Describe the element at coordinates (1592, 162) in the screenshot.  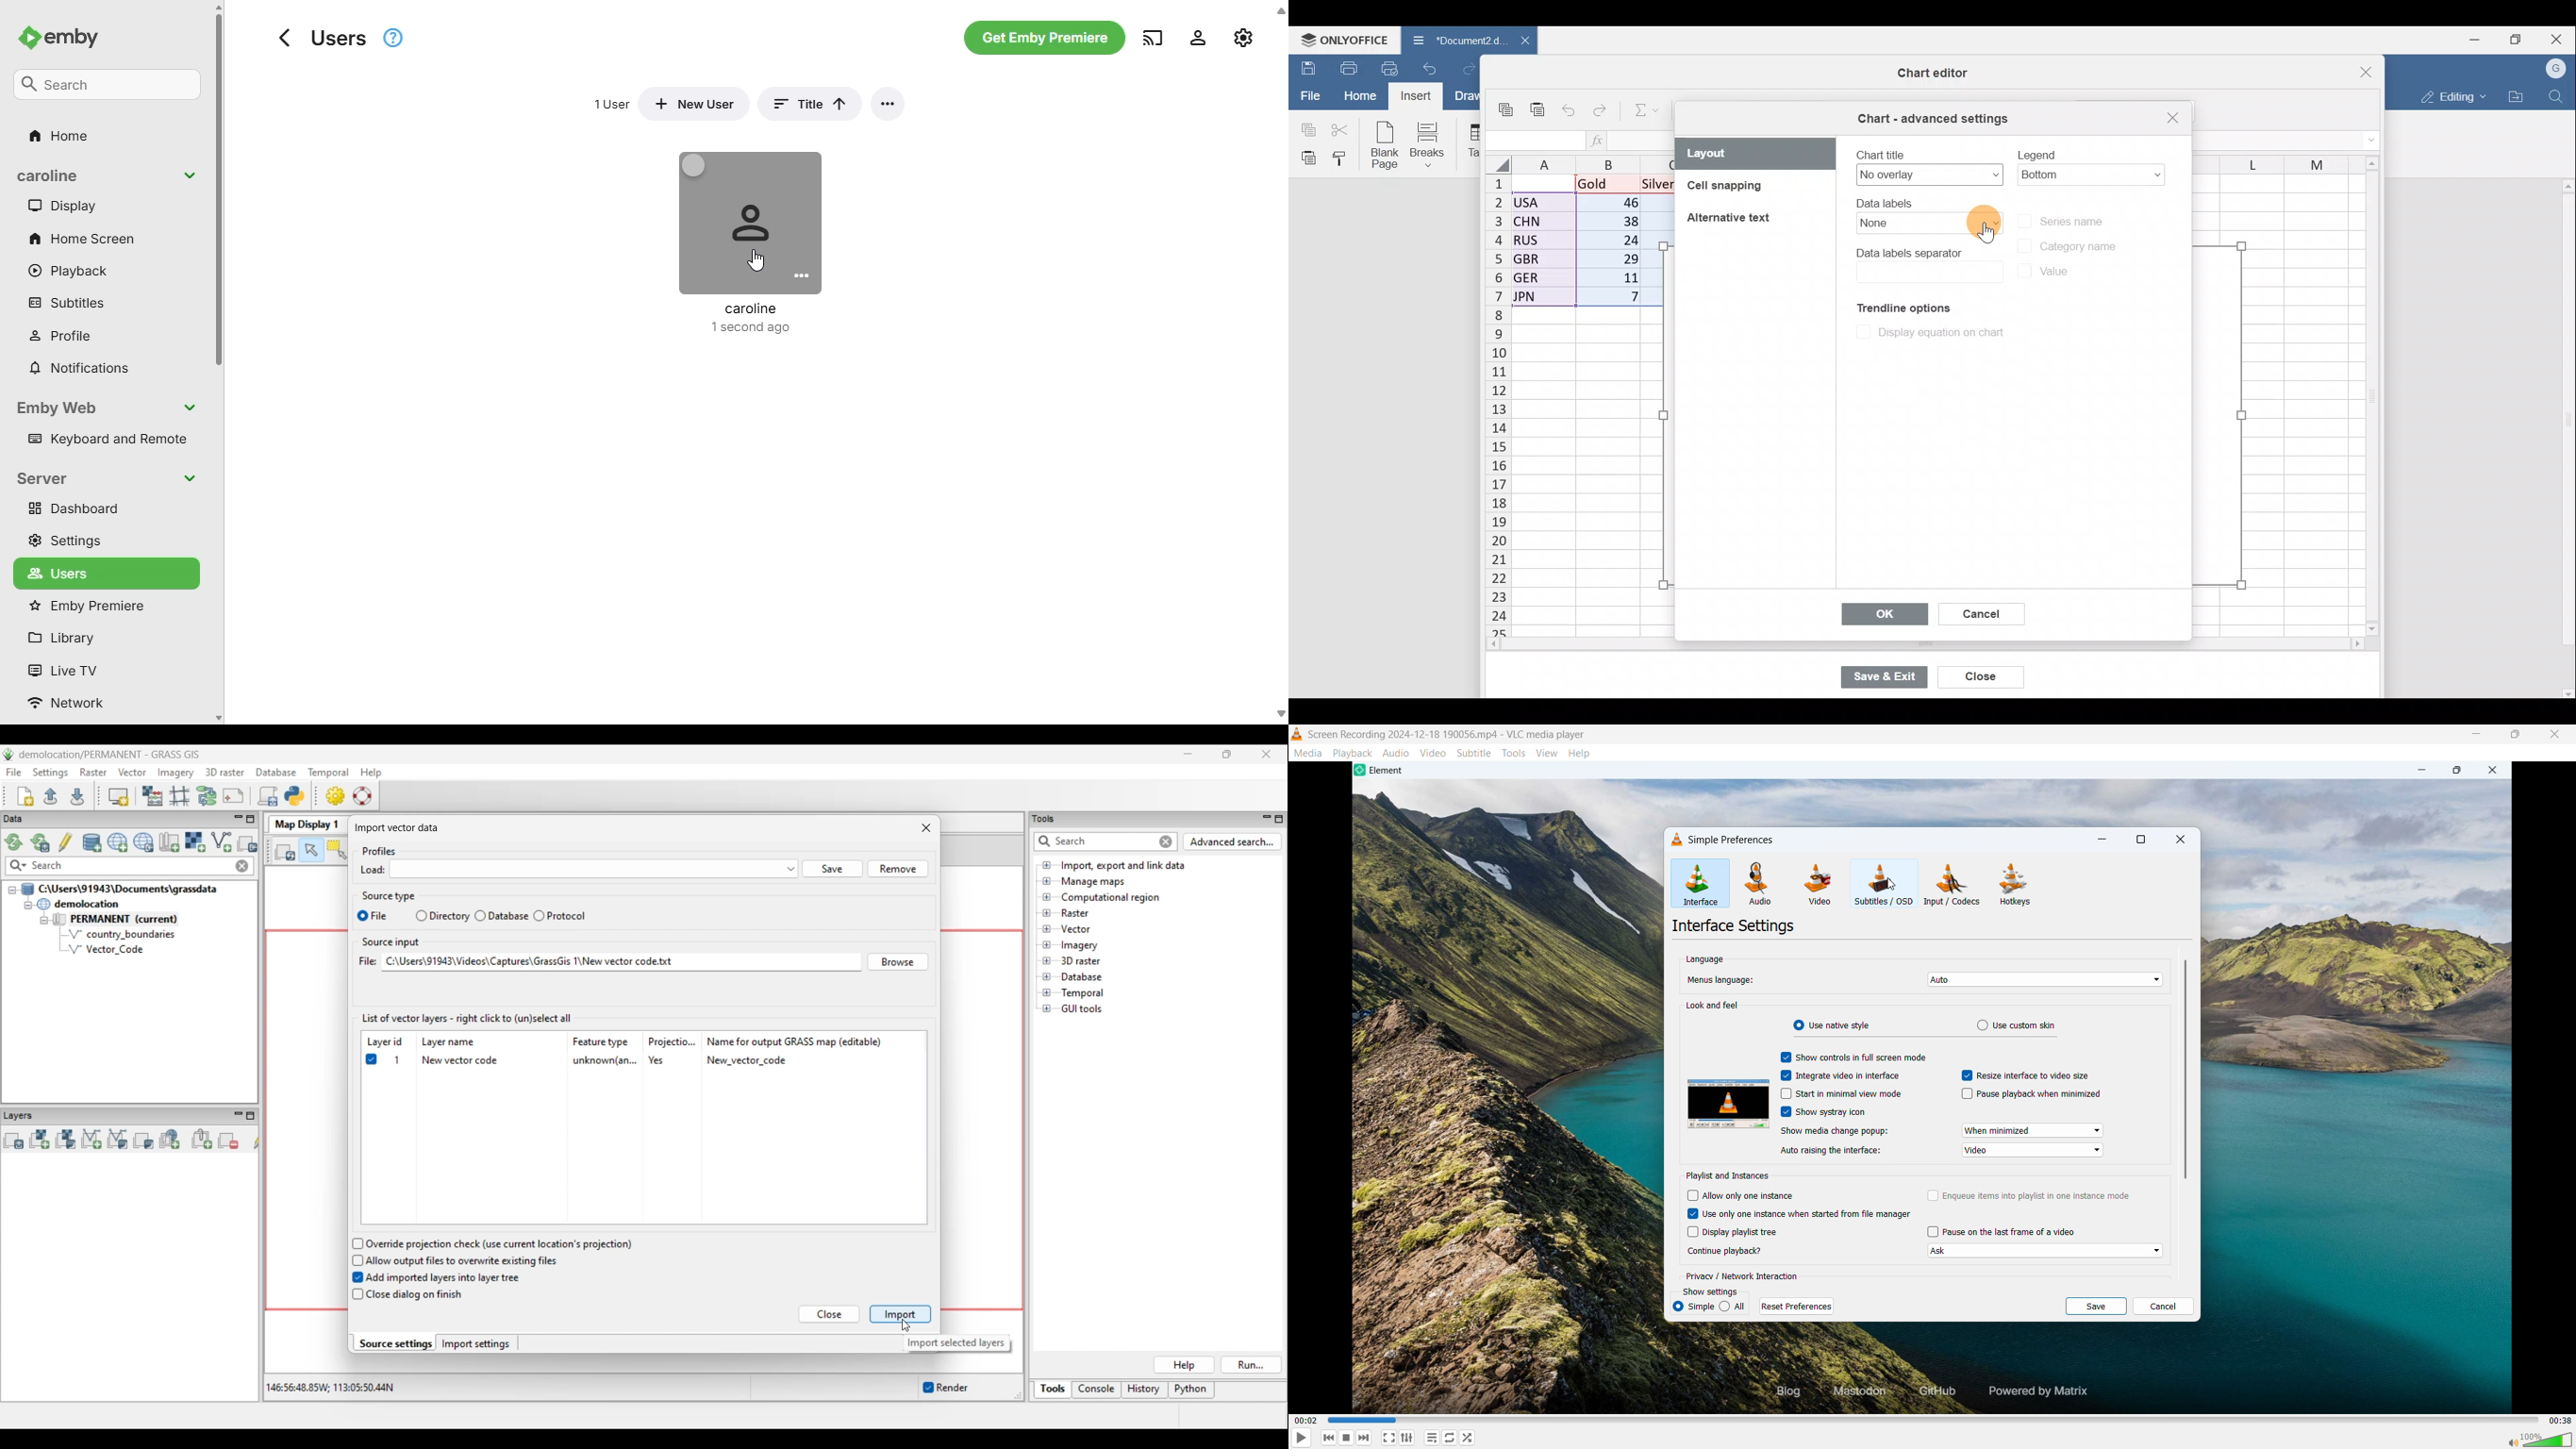
I see `Columns` at that location.